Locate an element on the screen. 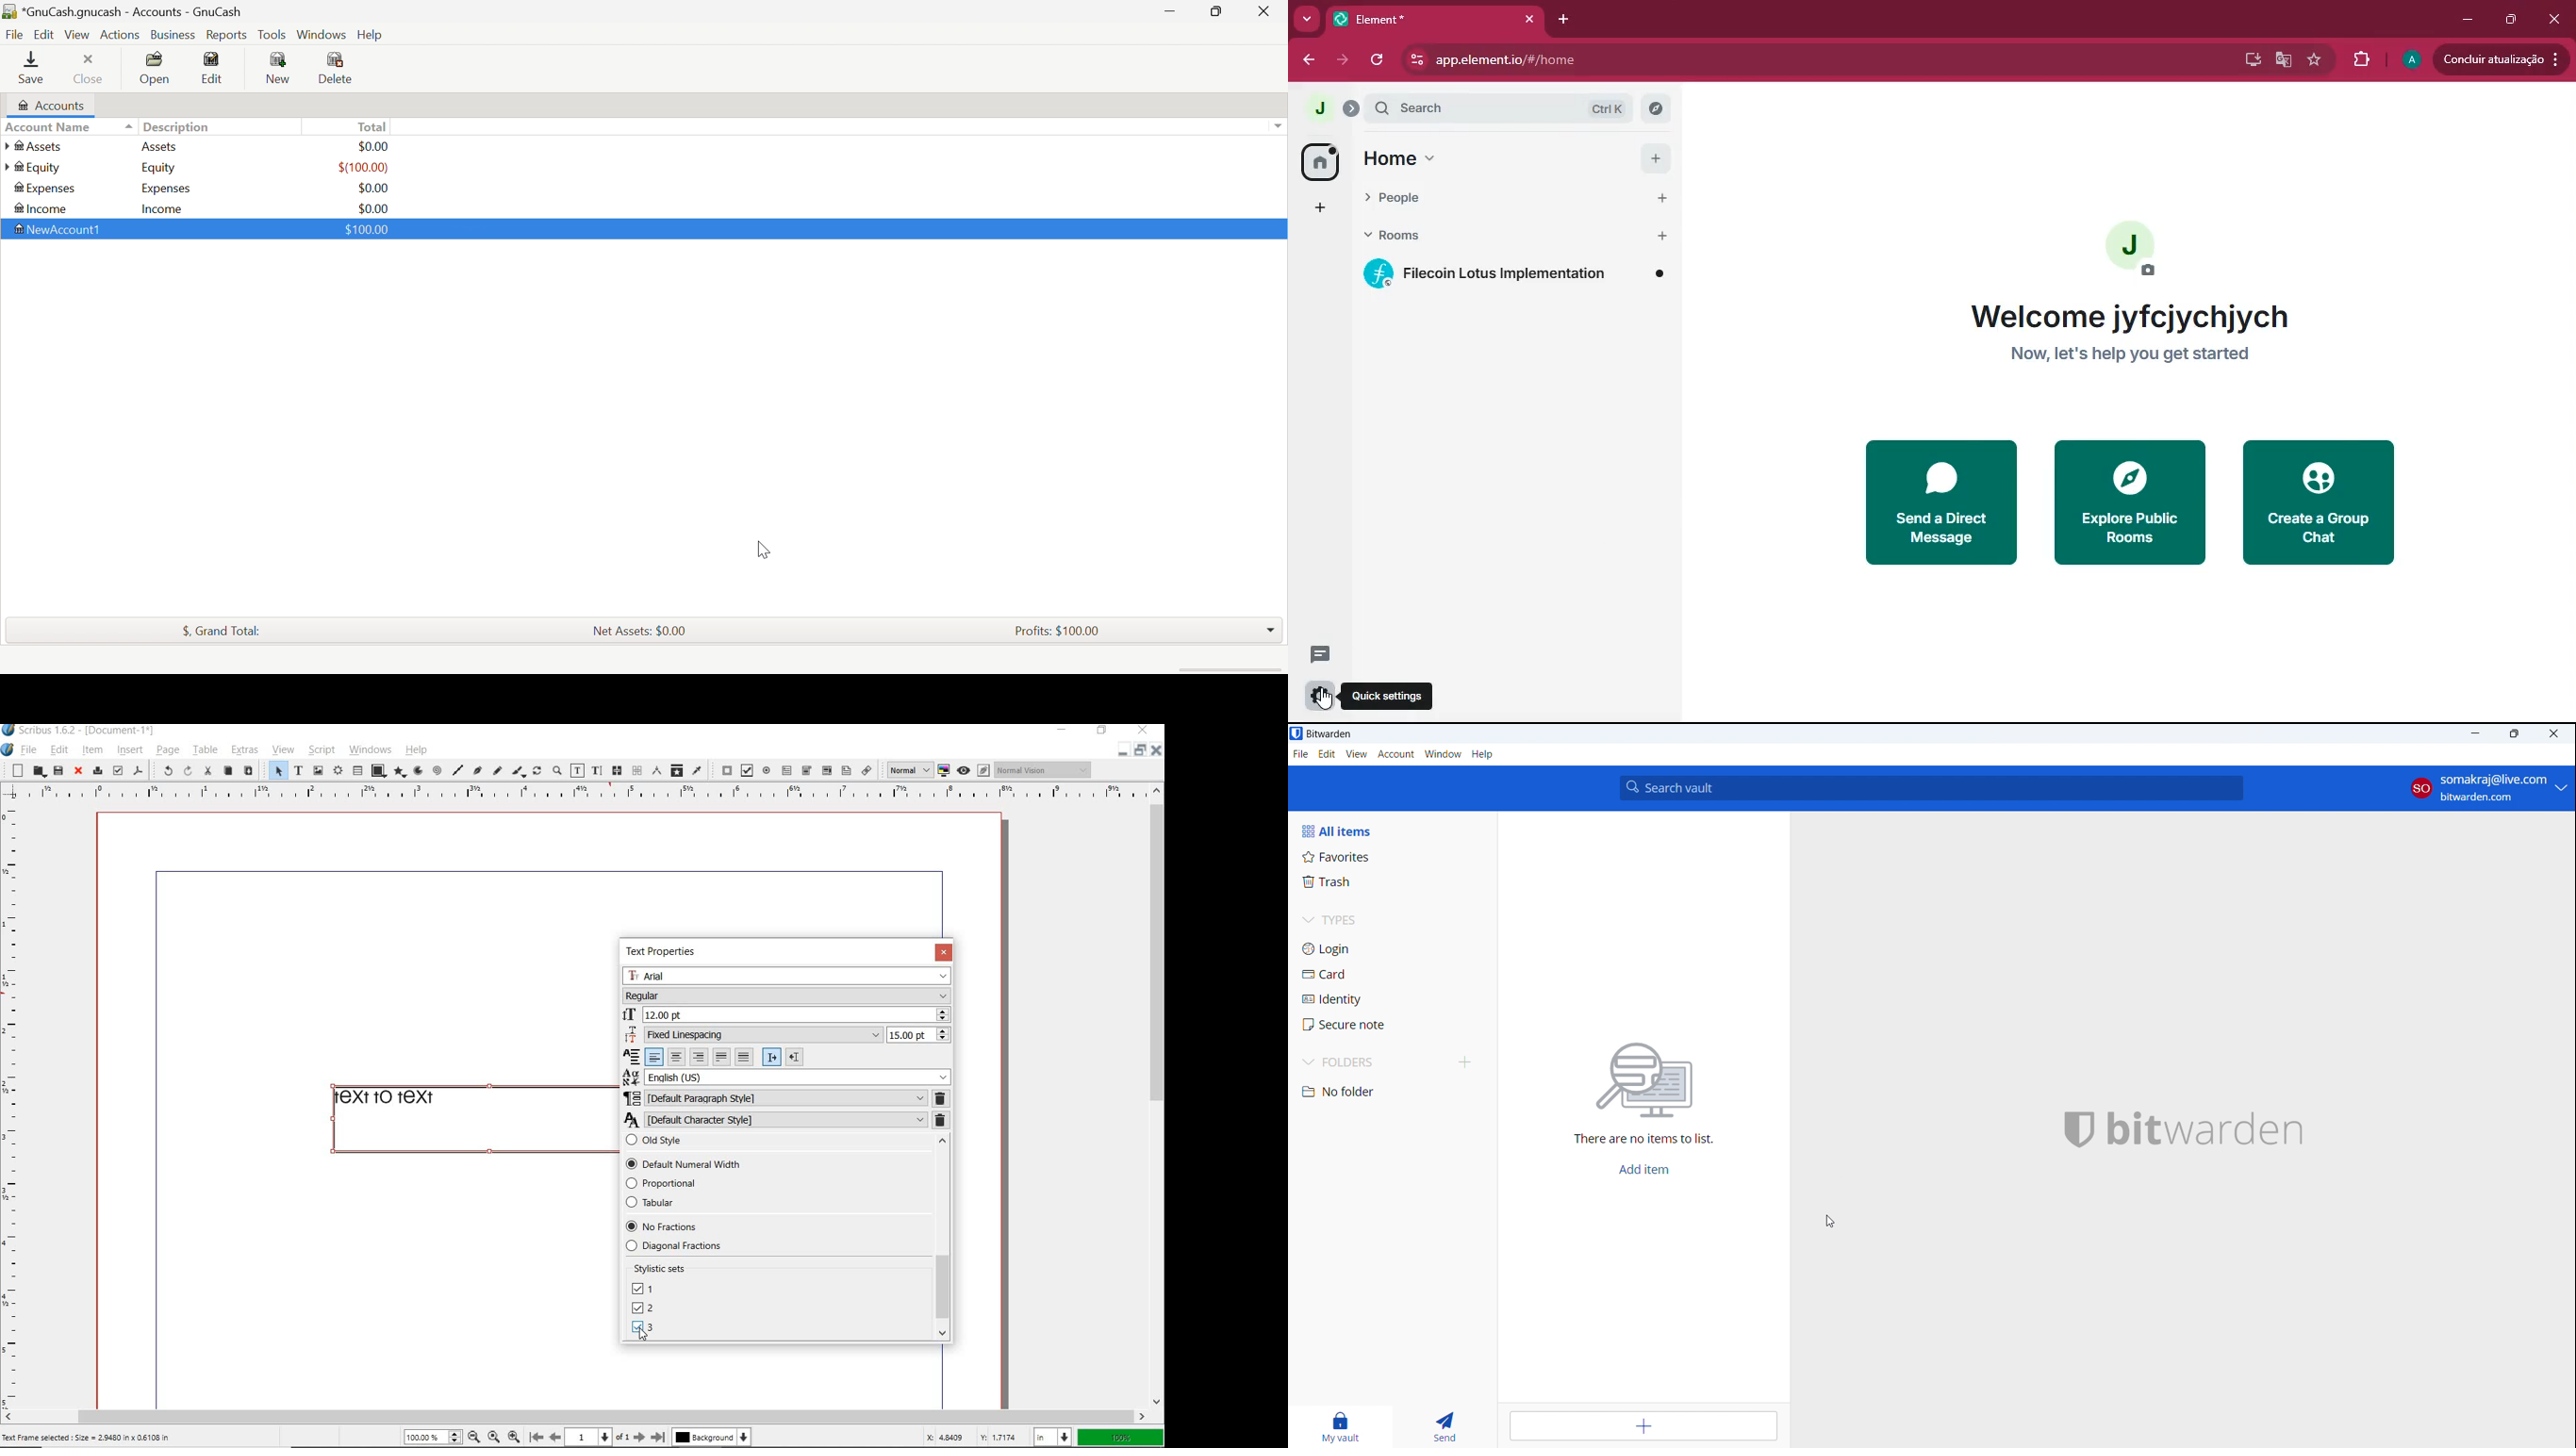  google translate is located at coordinates (2282, 60).